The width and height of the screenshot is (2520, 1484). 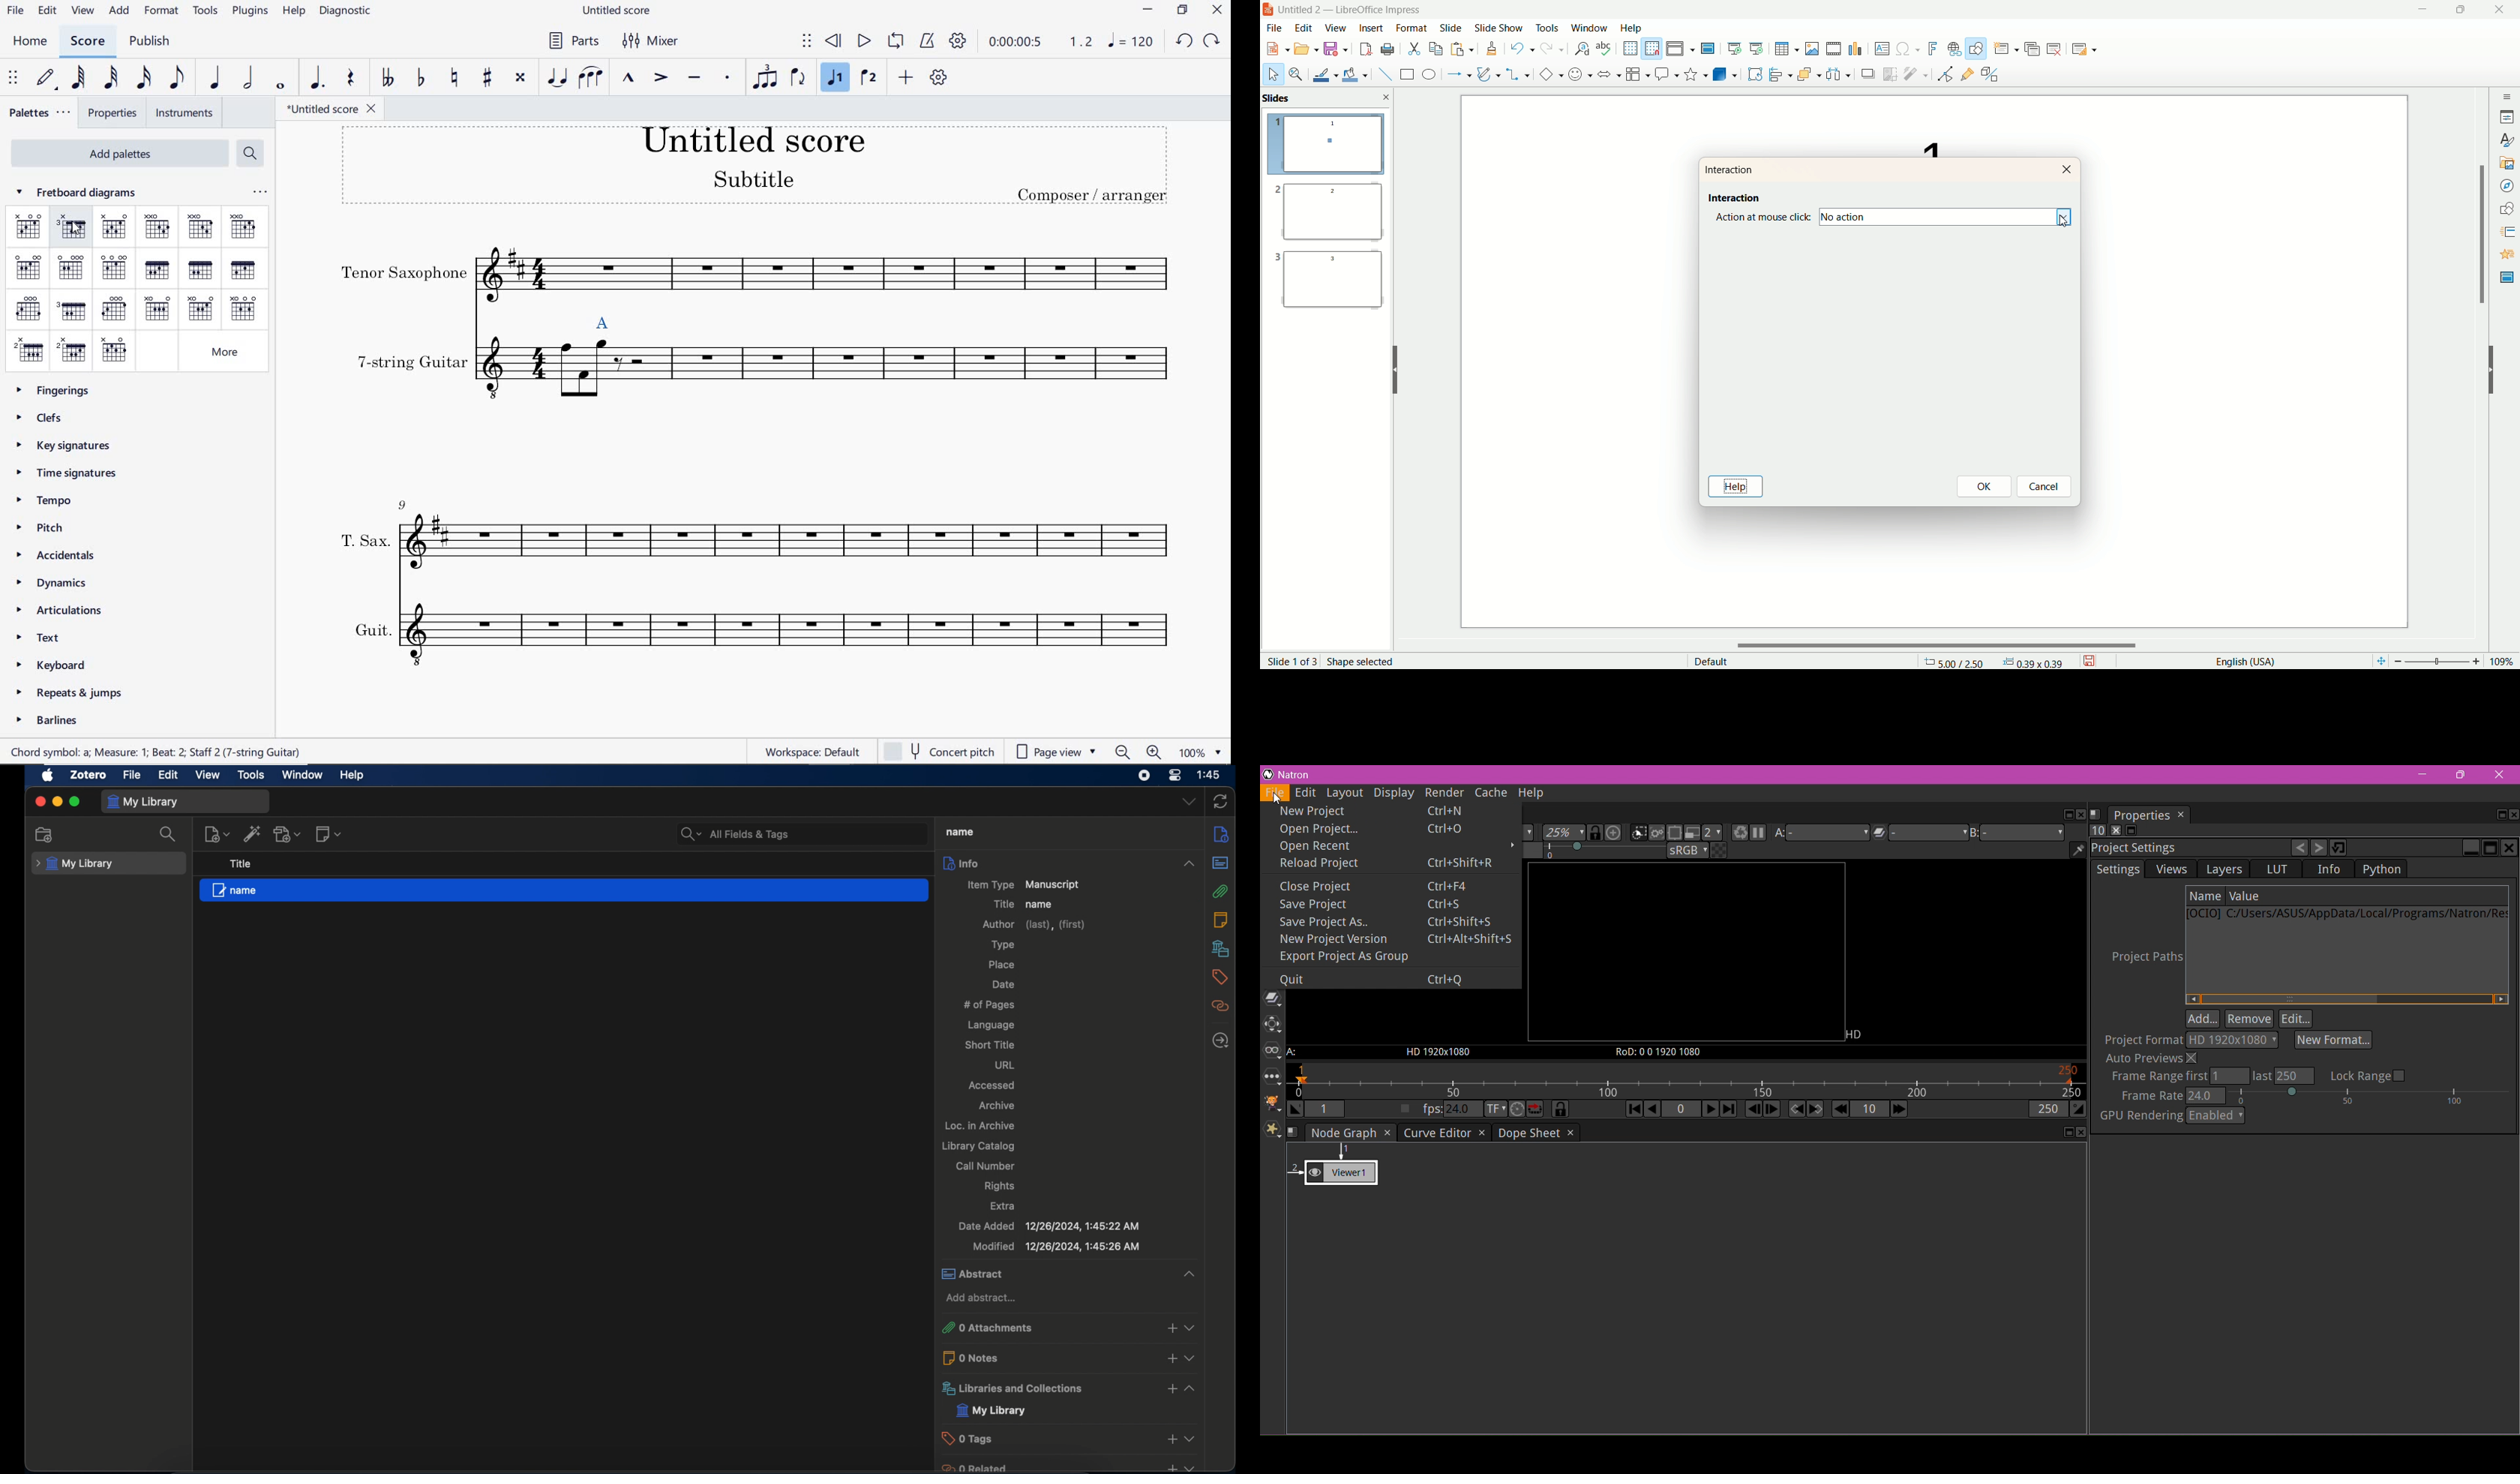 What do you see at coordinates (1834, 49) in the screenshot?
I see `insert audio or video` at bounding box center [1834, 49].